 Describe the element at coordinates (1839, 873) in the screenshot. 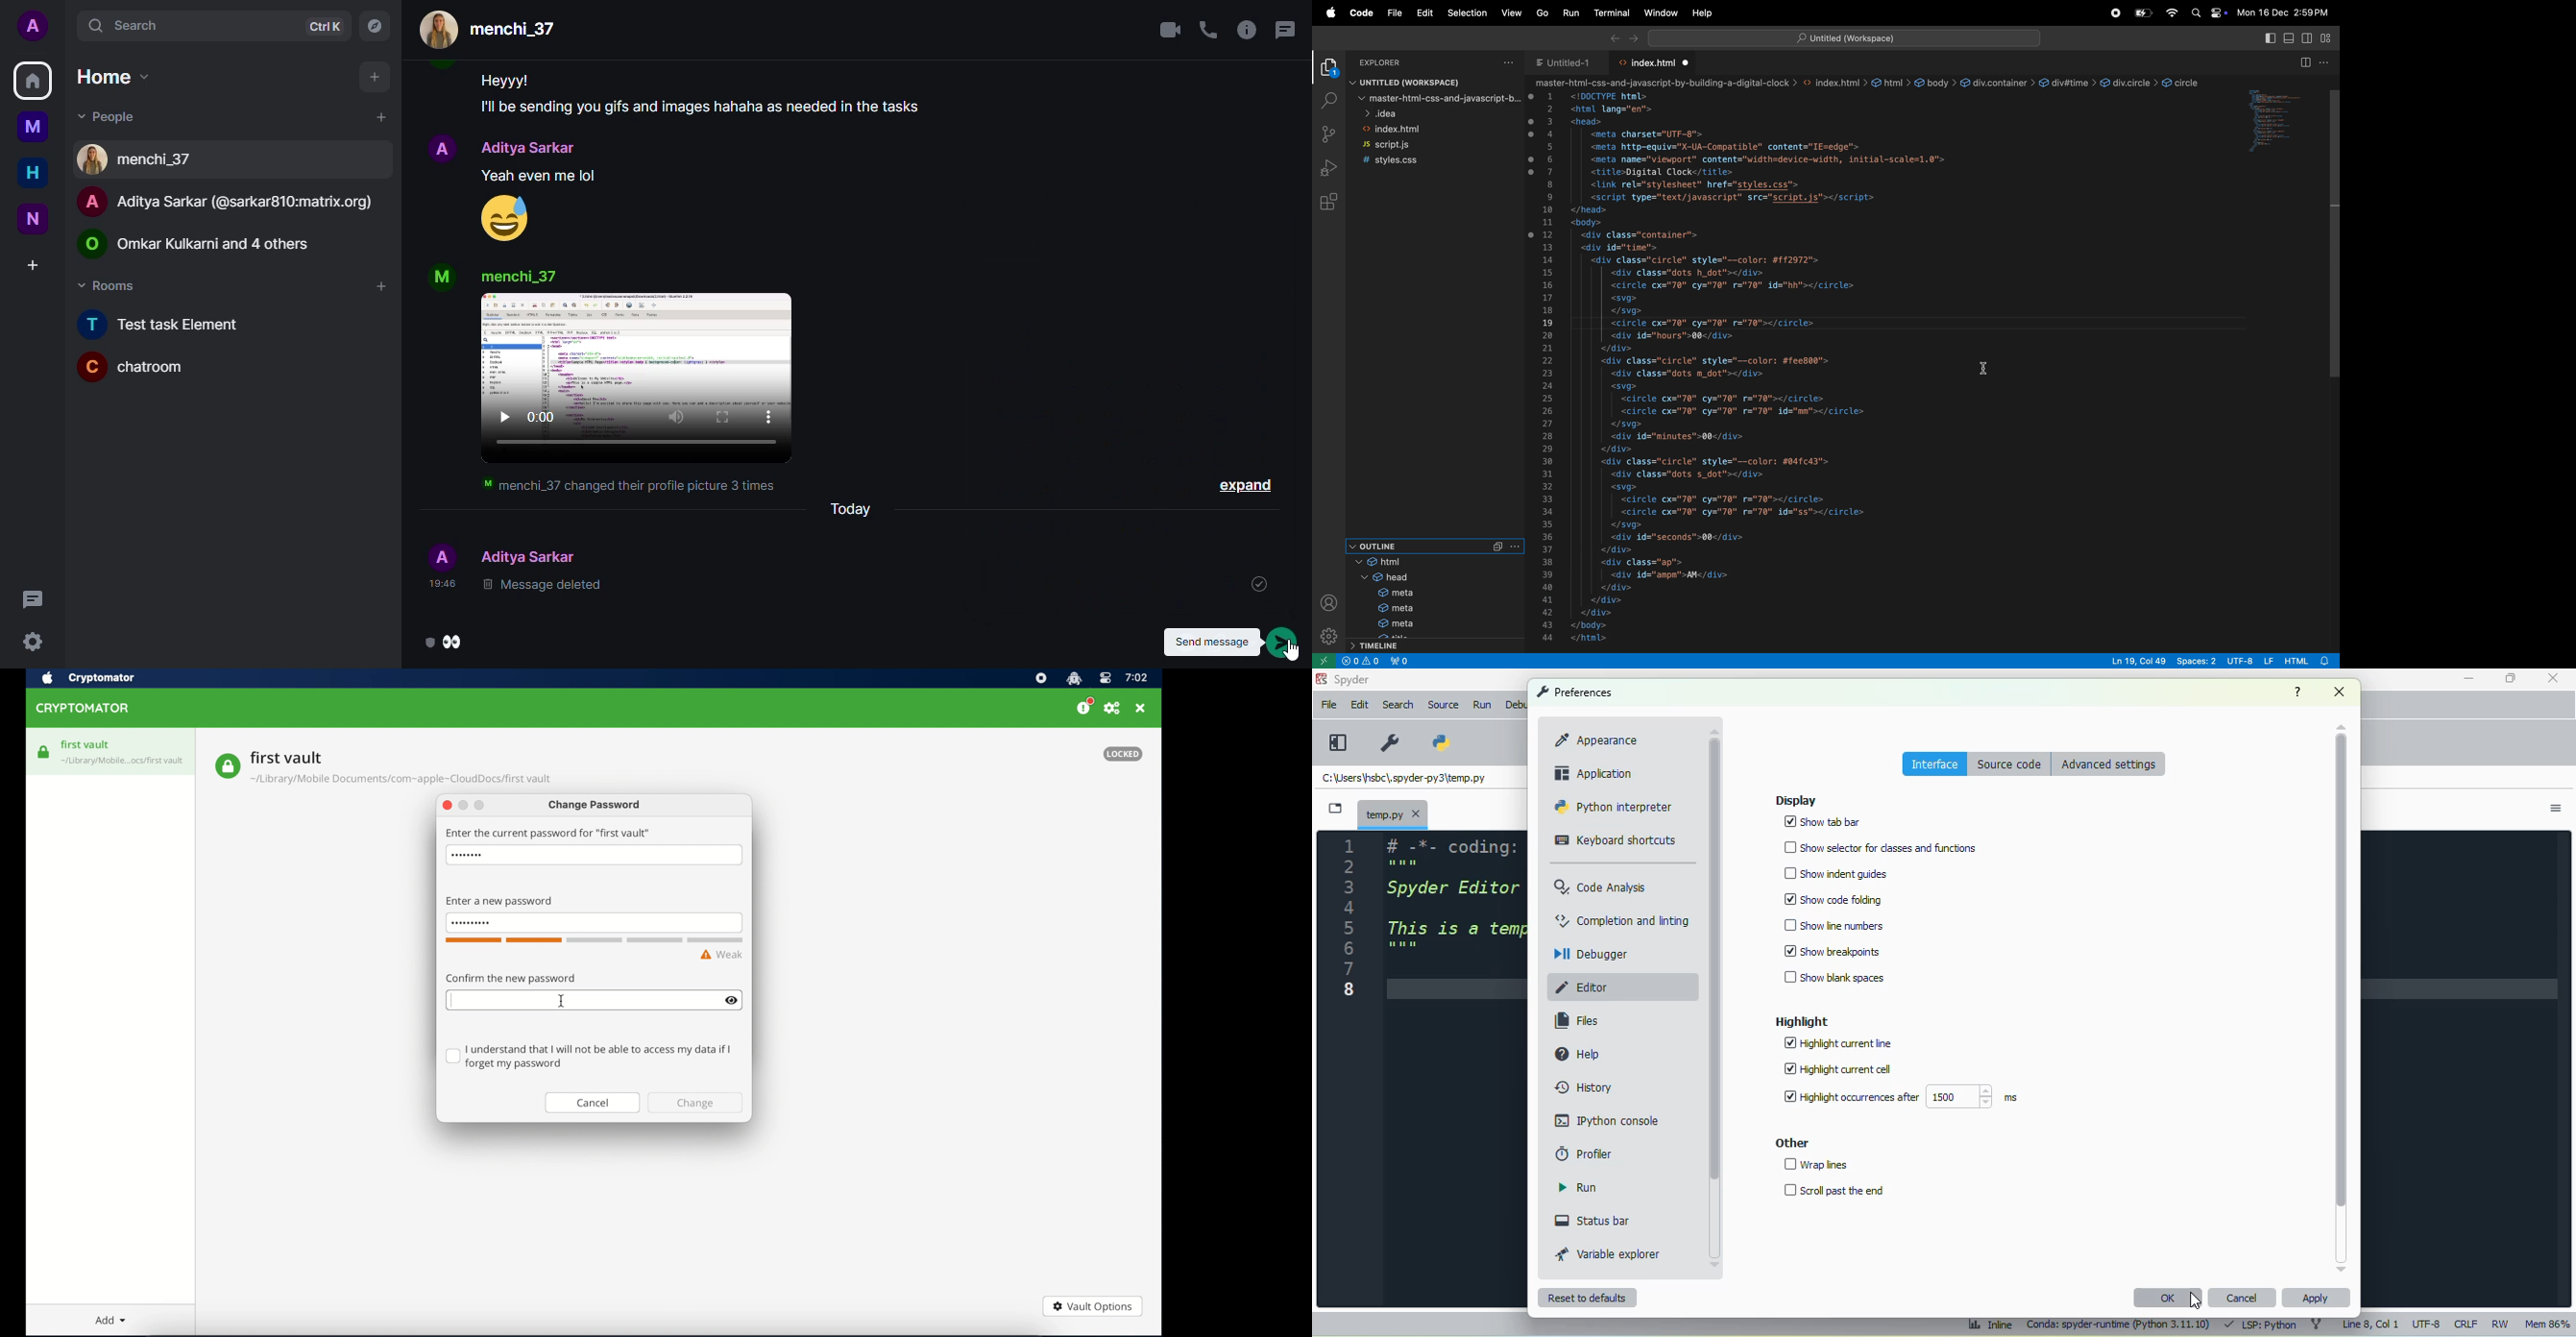

I see `show indent guides` at that location.